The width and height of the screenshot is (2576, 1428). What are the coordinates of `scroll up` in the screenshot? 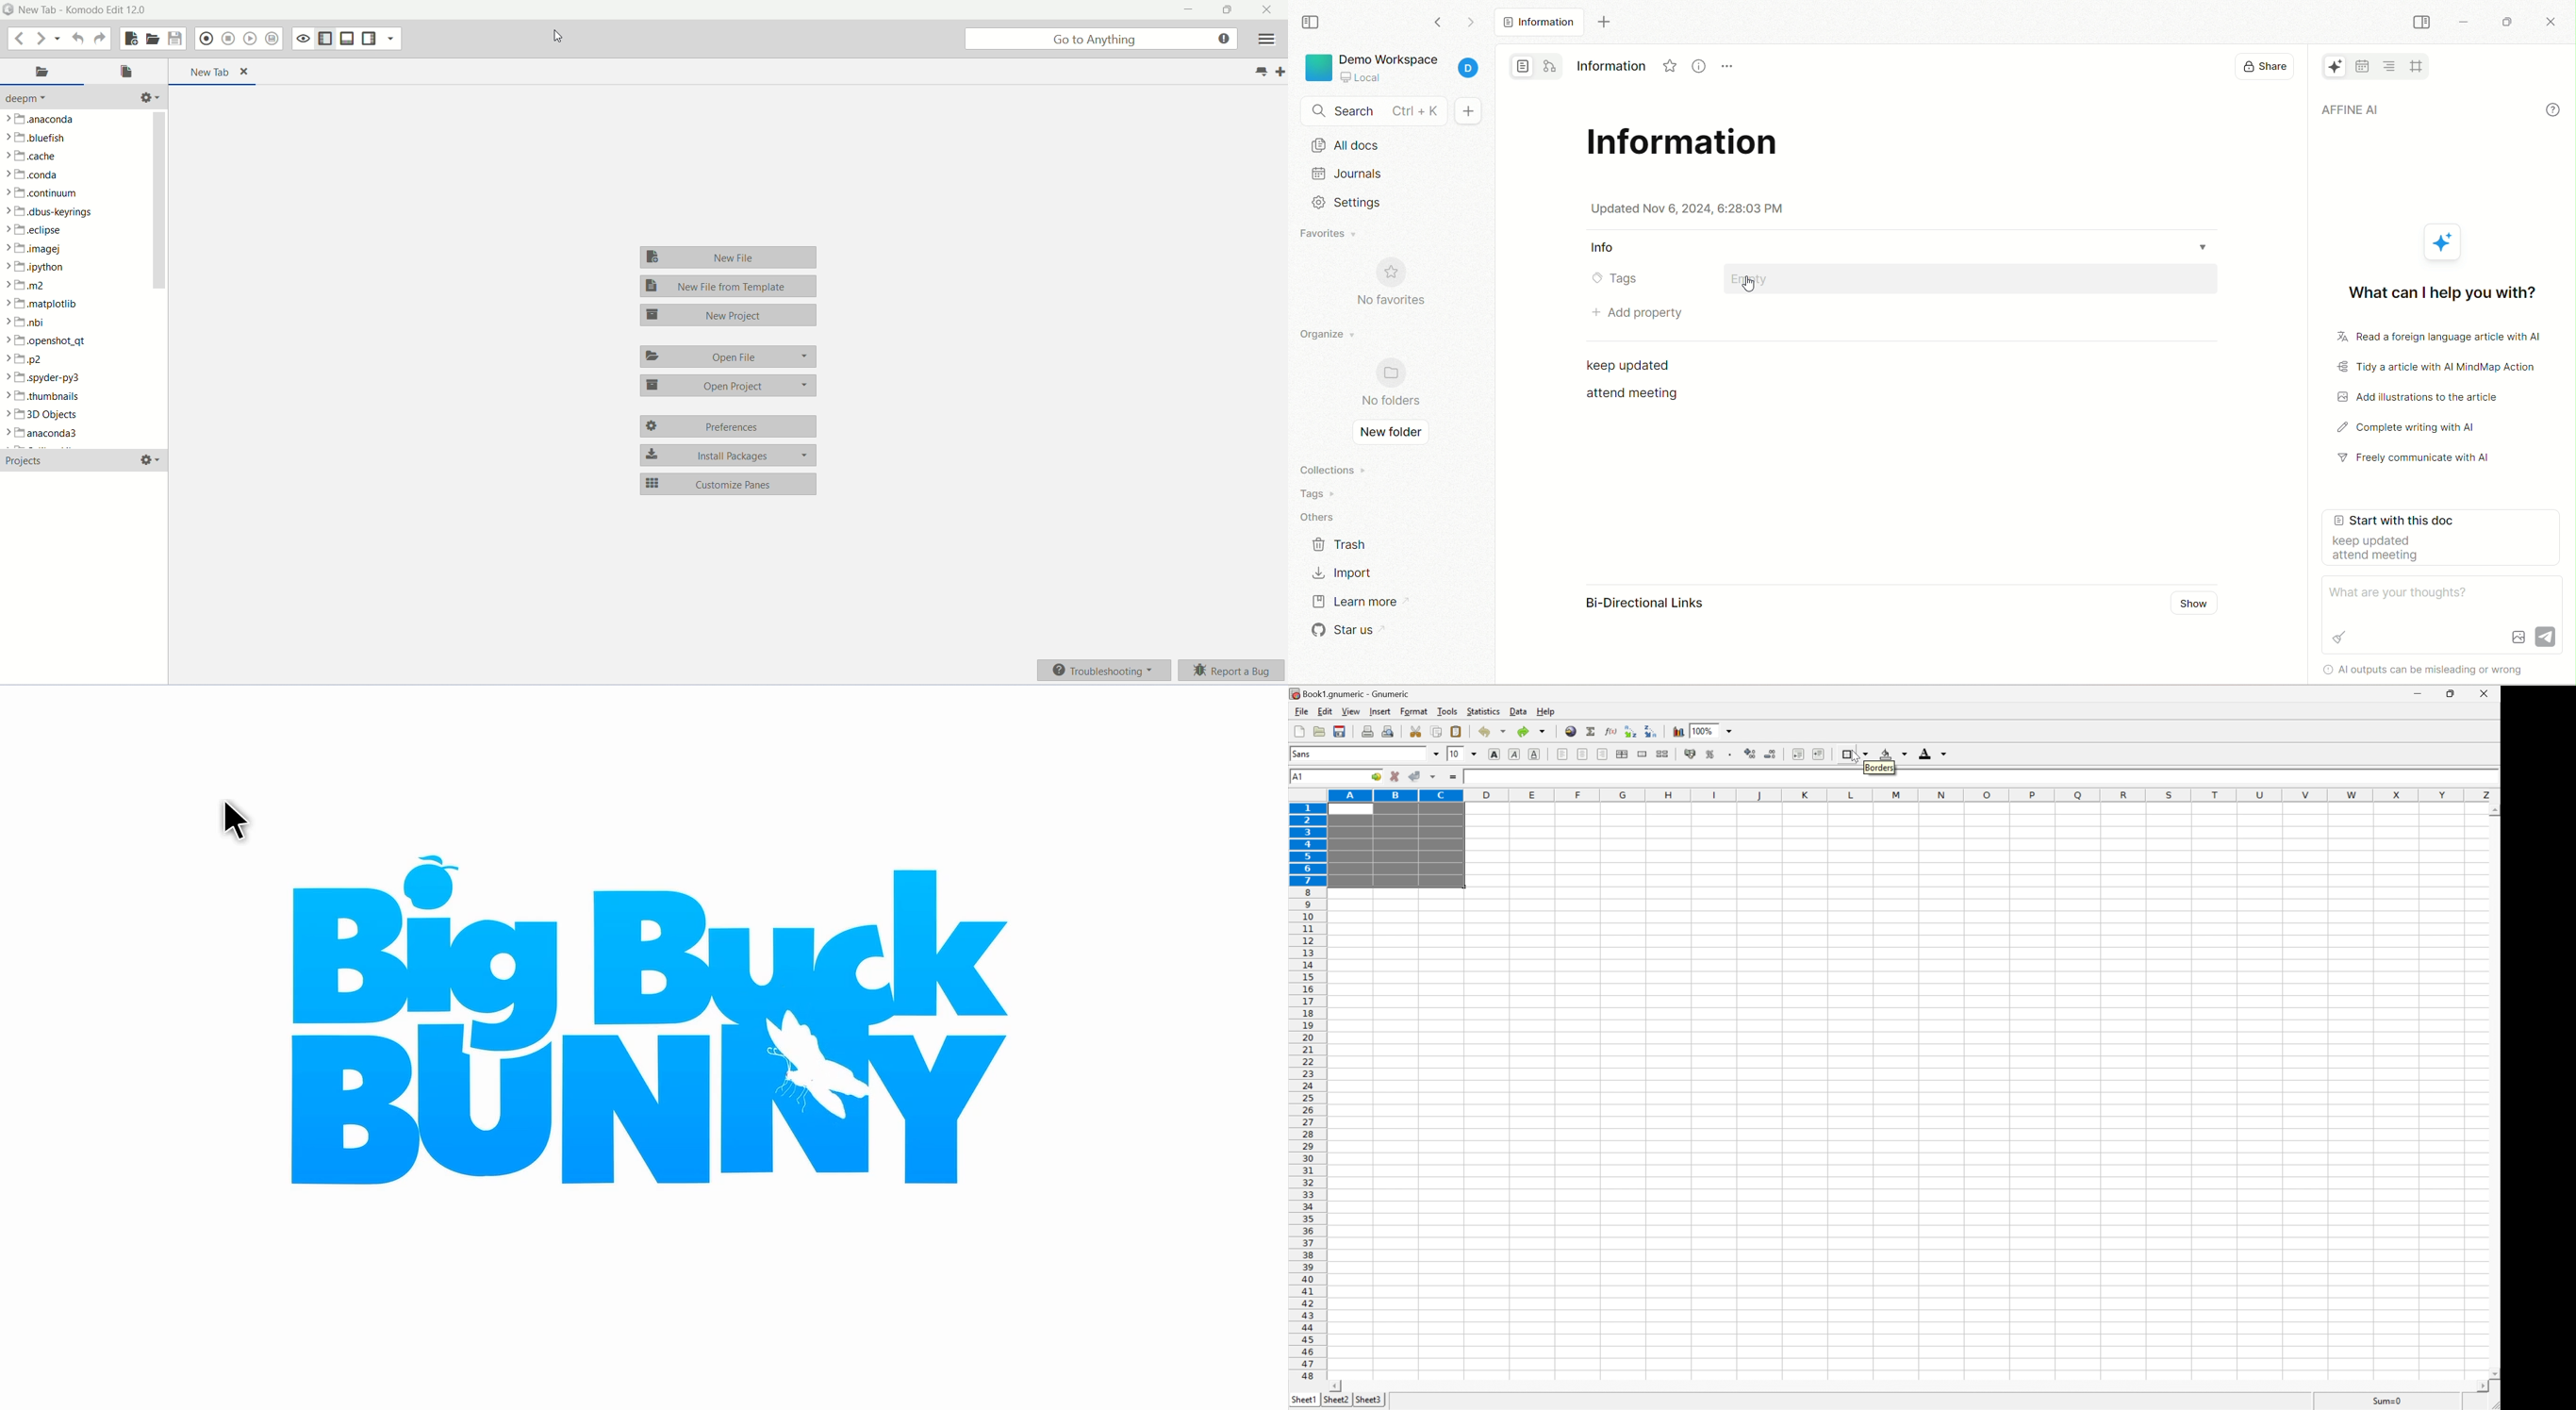 It's located at (2494, 811).